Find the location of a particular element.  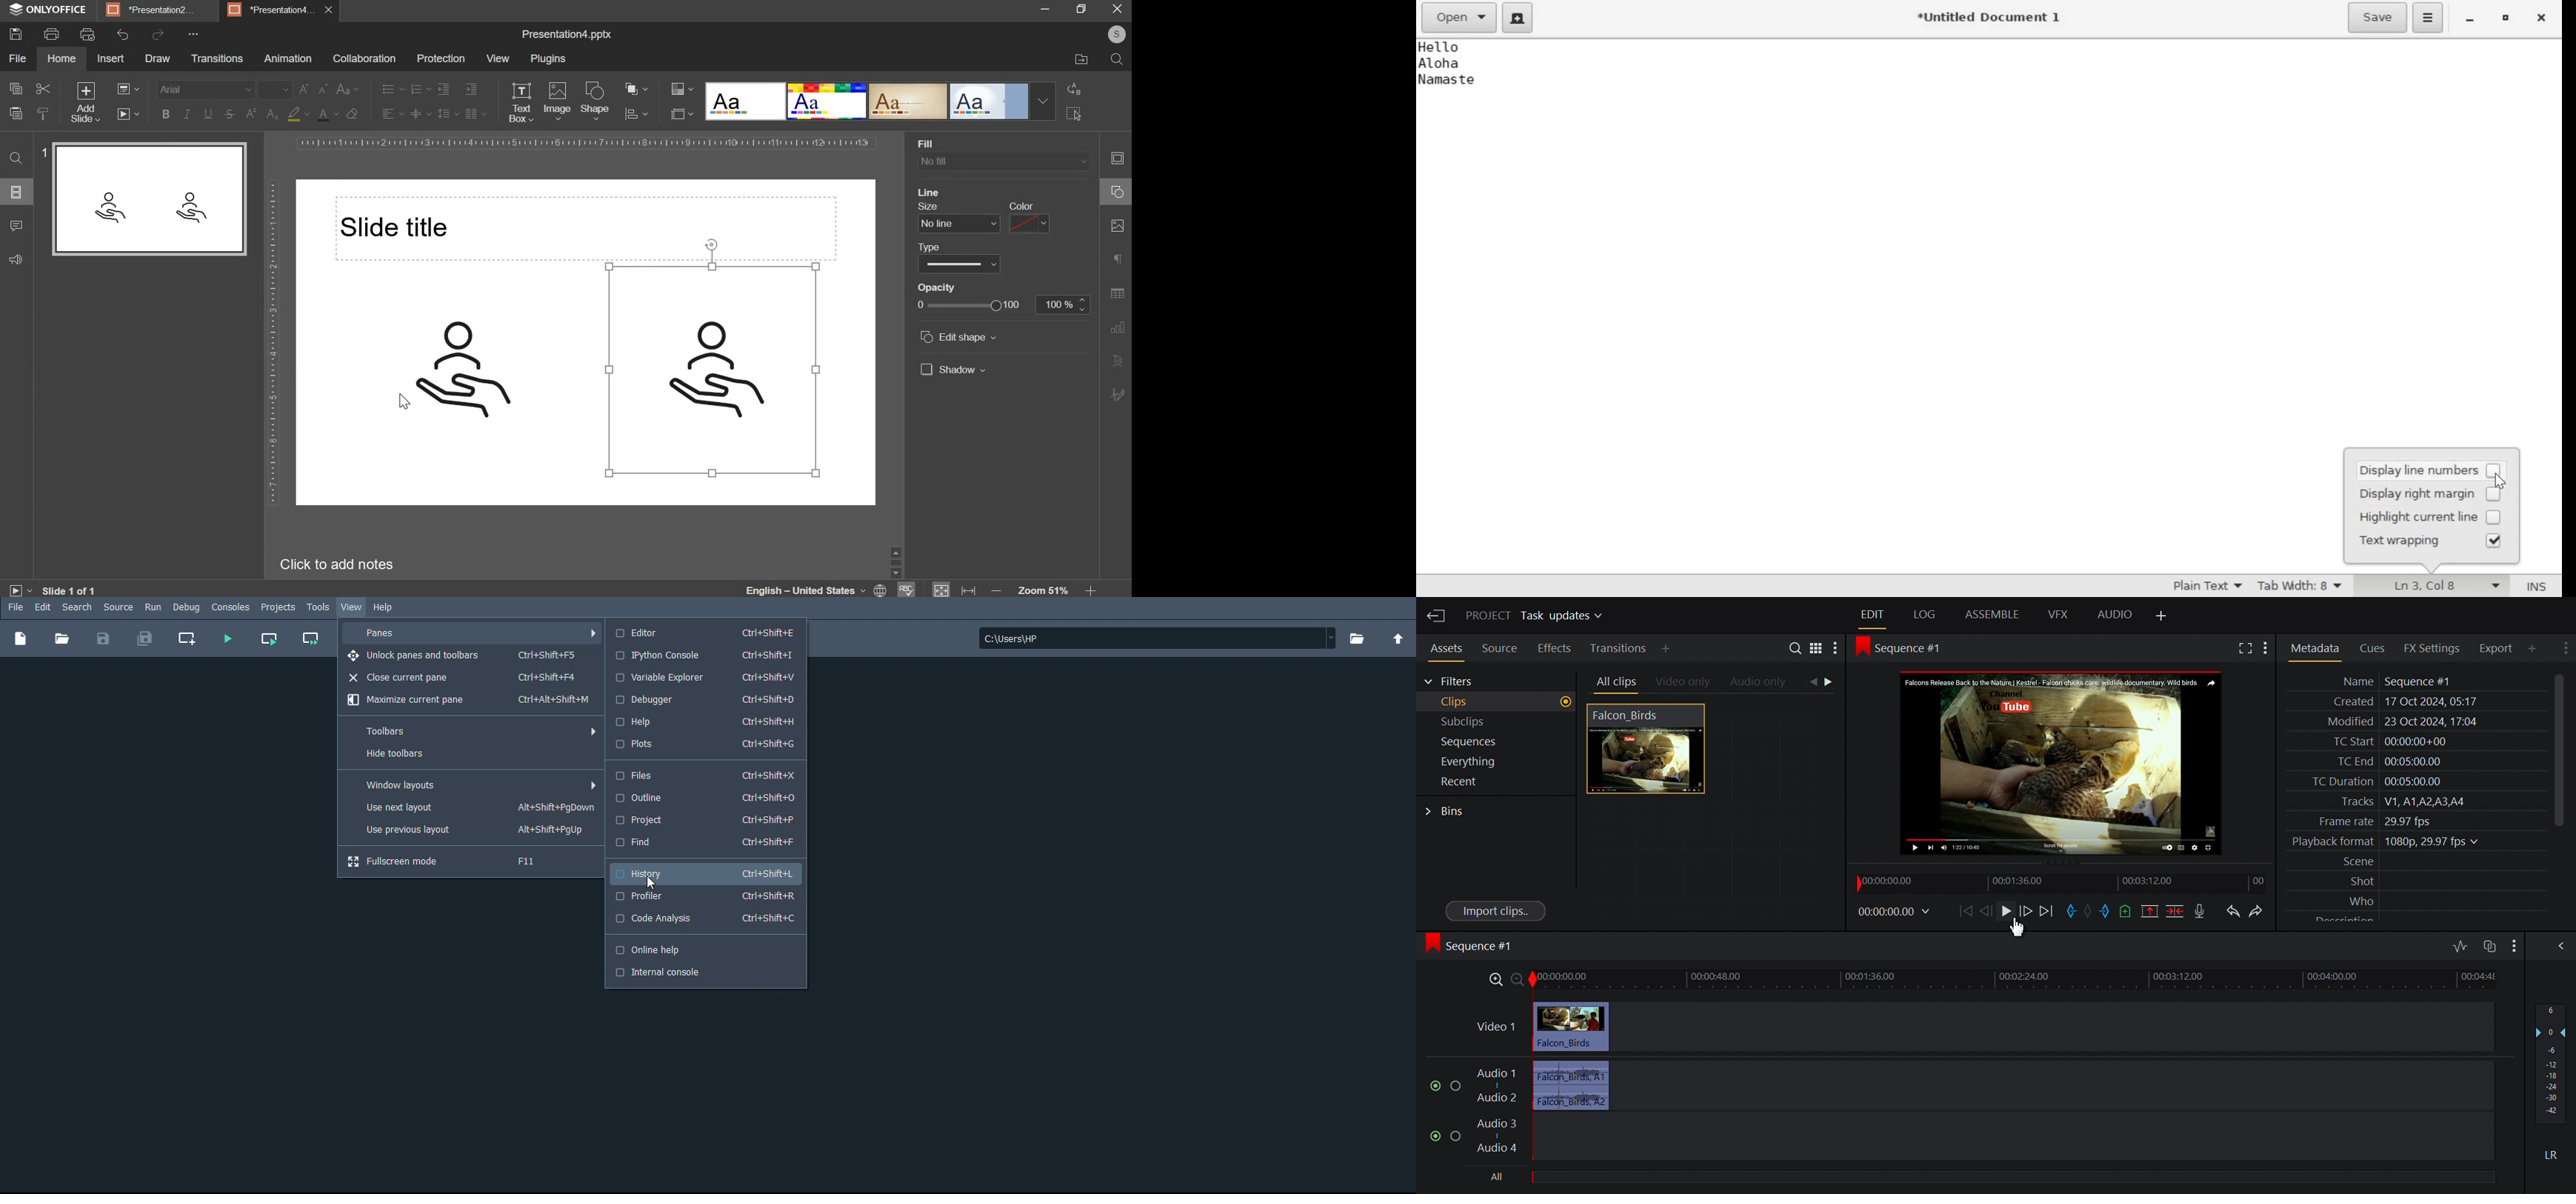

Unselected Checkbox is located at coordinates (2493, 495).